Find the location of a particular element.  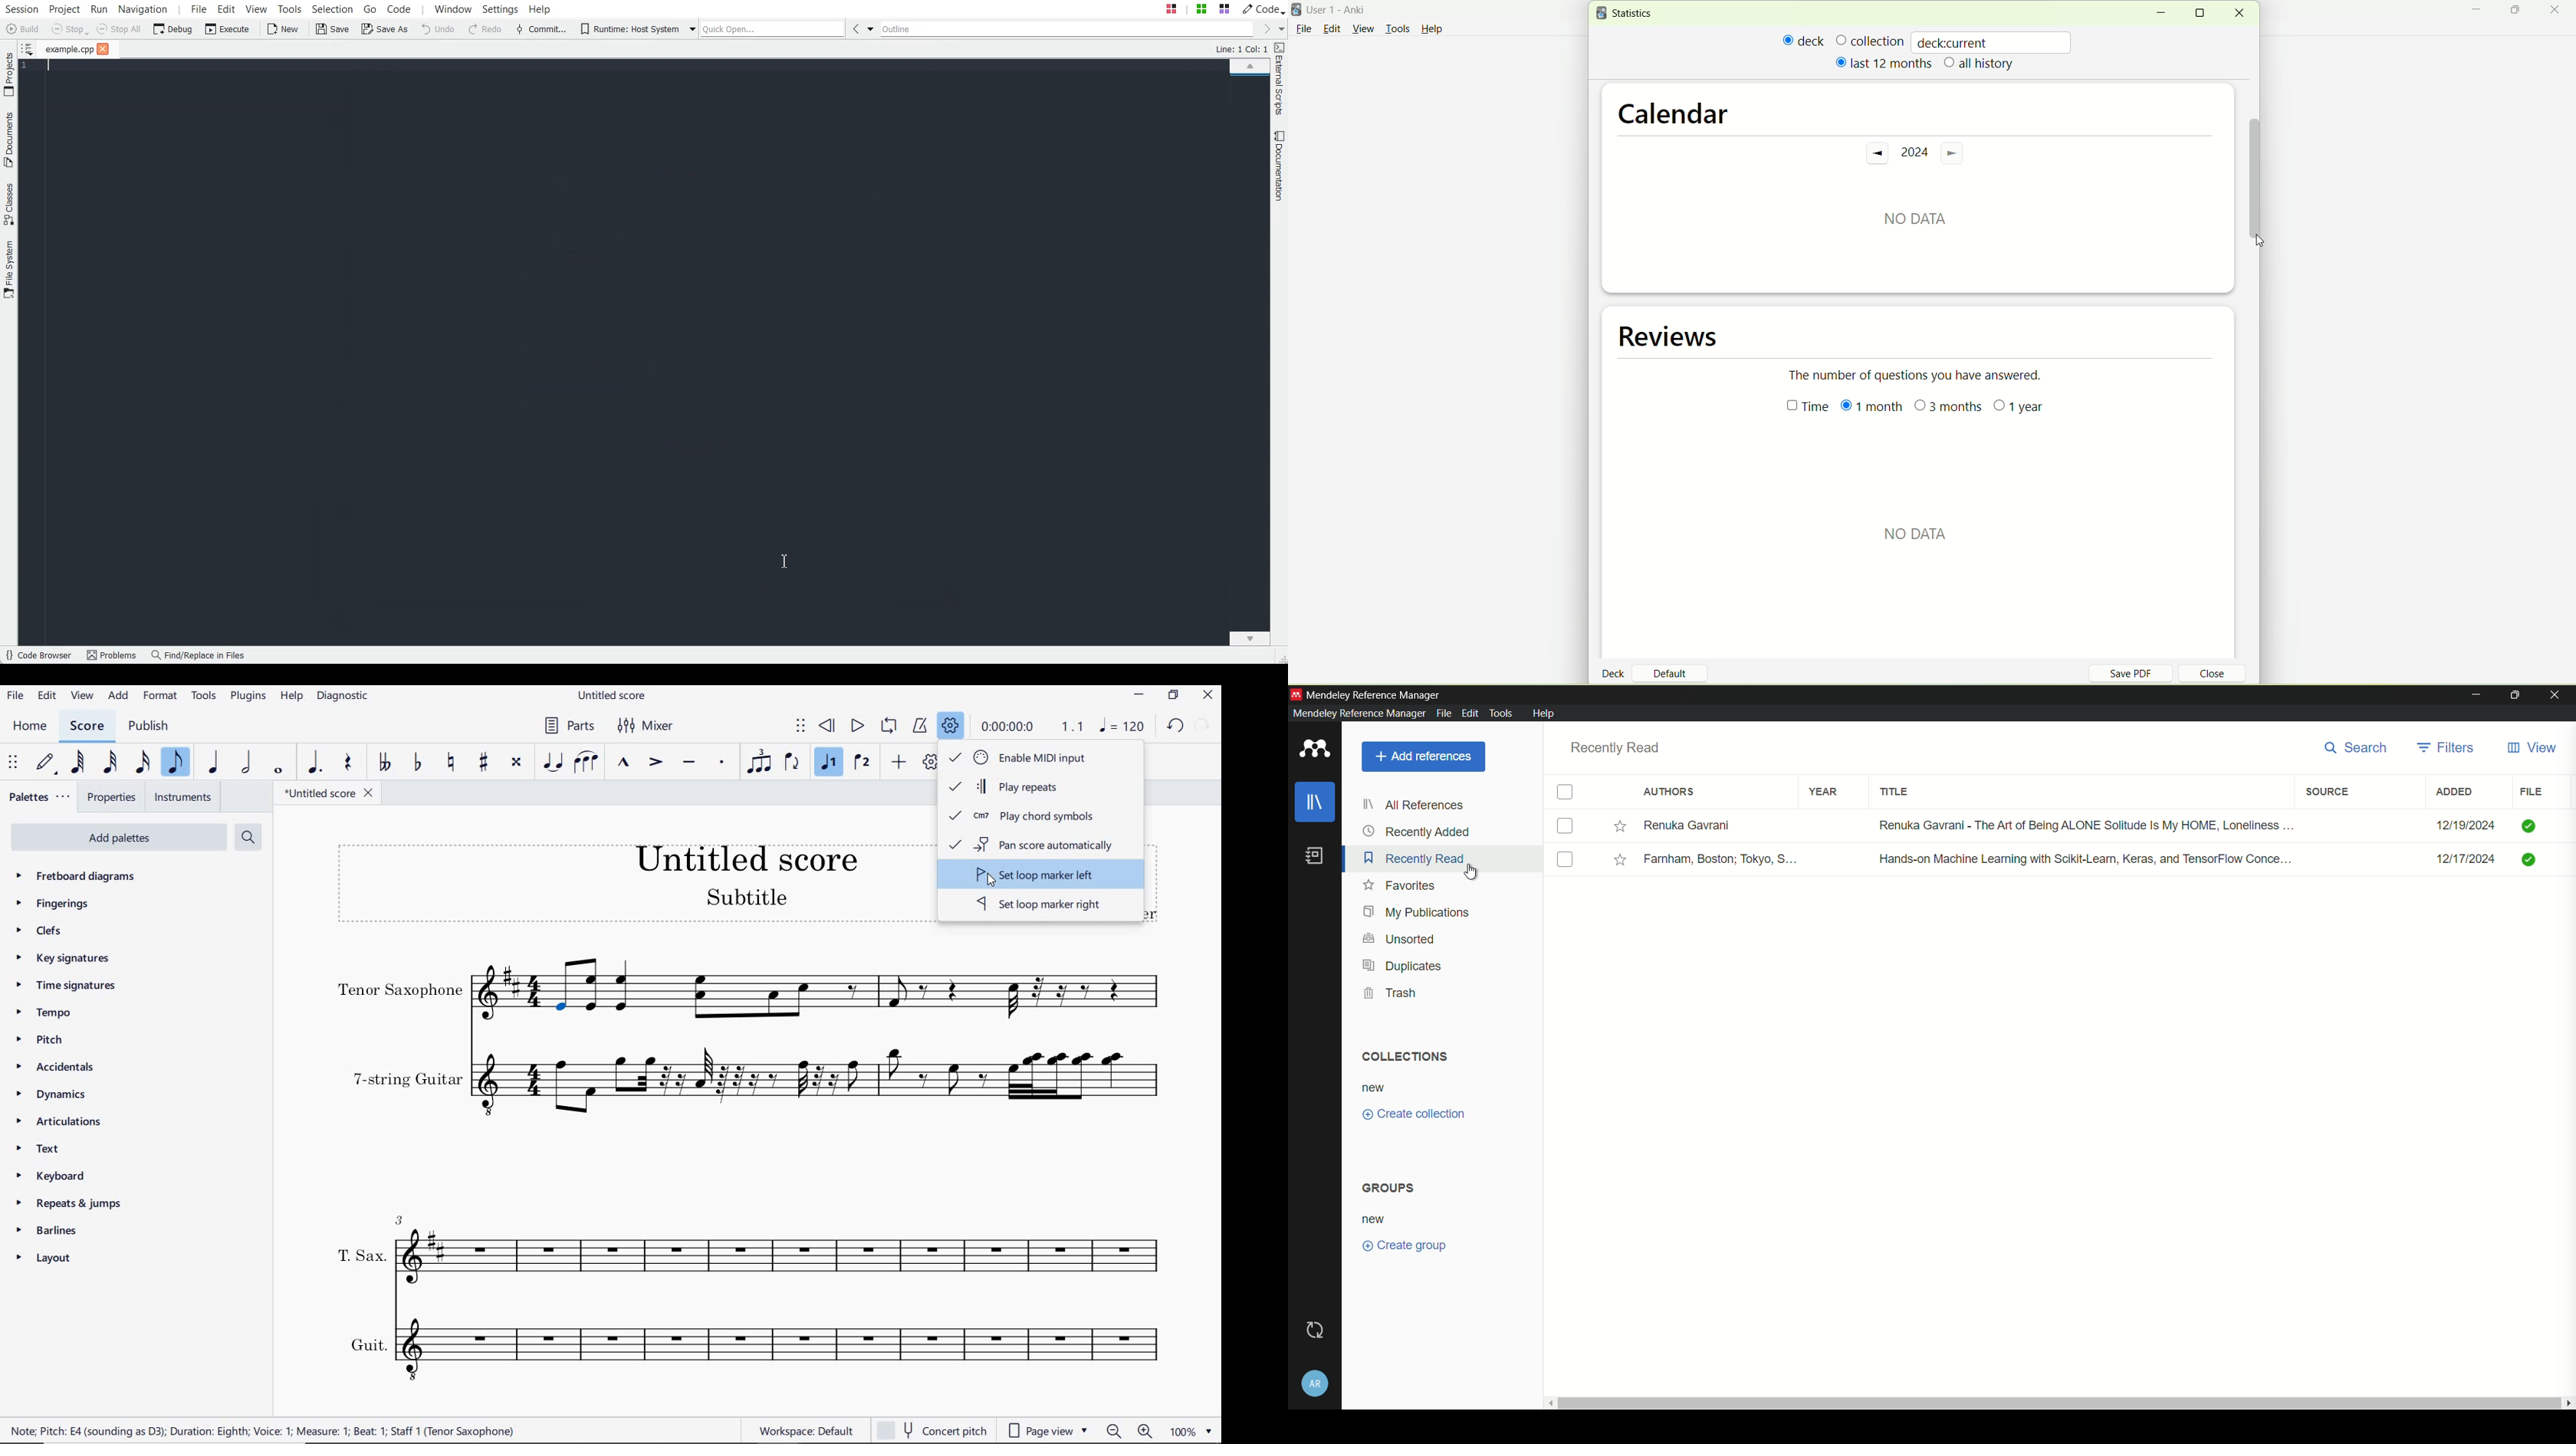

File Overview is located at coordinates (1247, 77).